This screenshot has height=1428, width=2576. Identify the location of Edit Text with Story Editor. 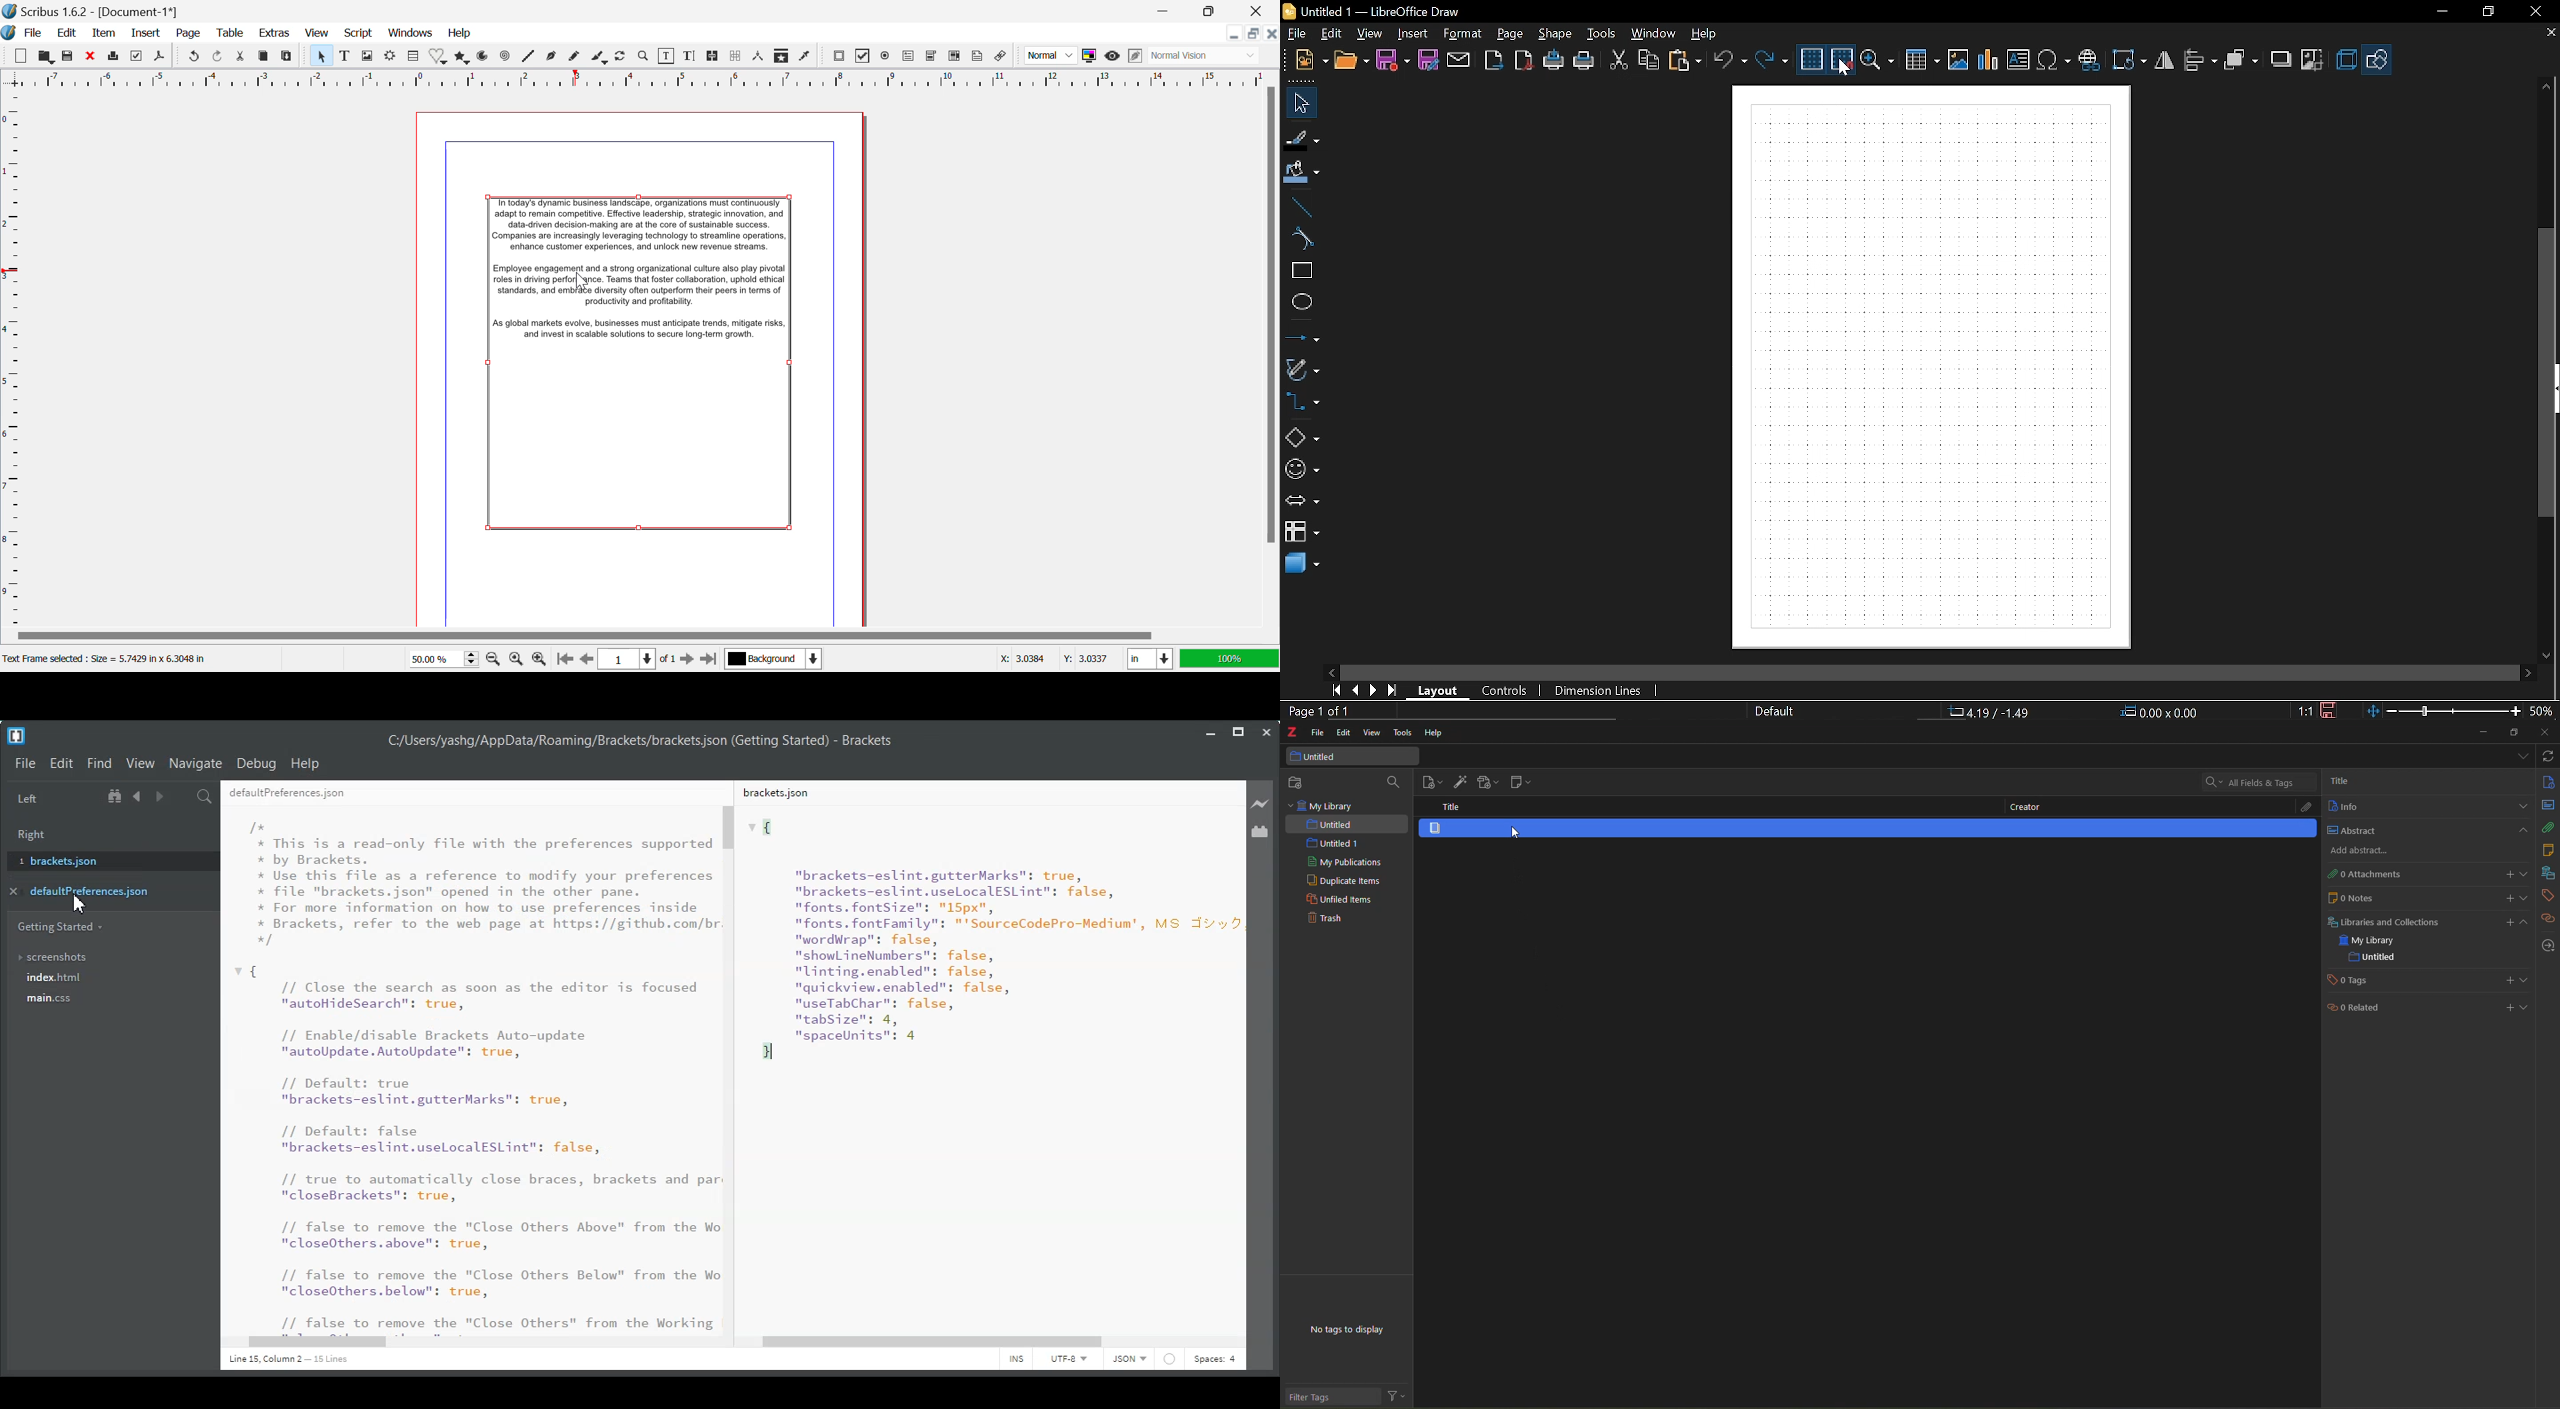
(691, 56).